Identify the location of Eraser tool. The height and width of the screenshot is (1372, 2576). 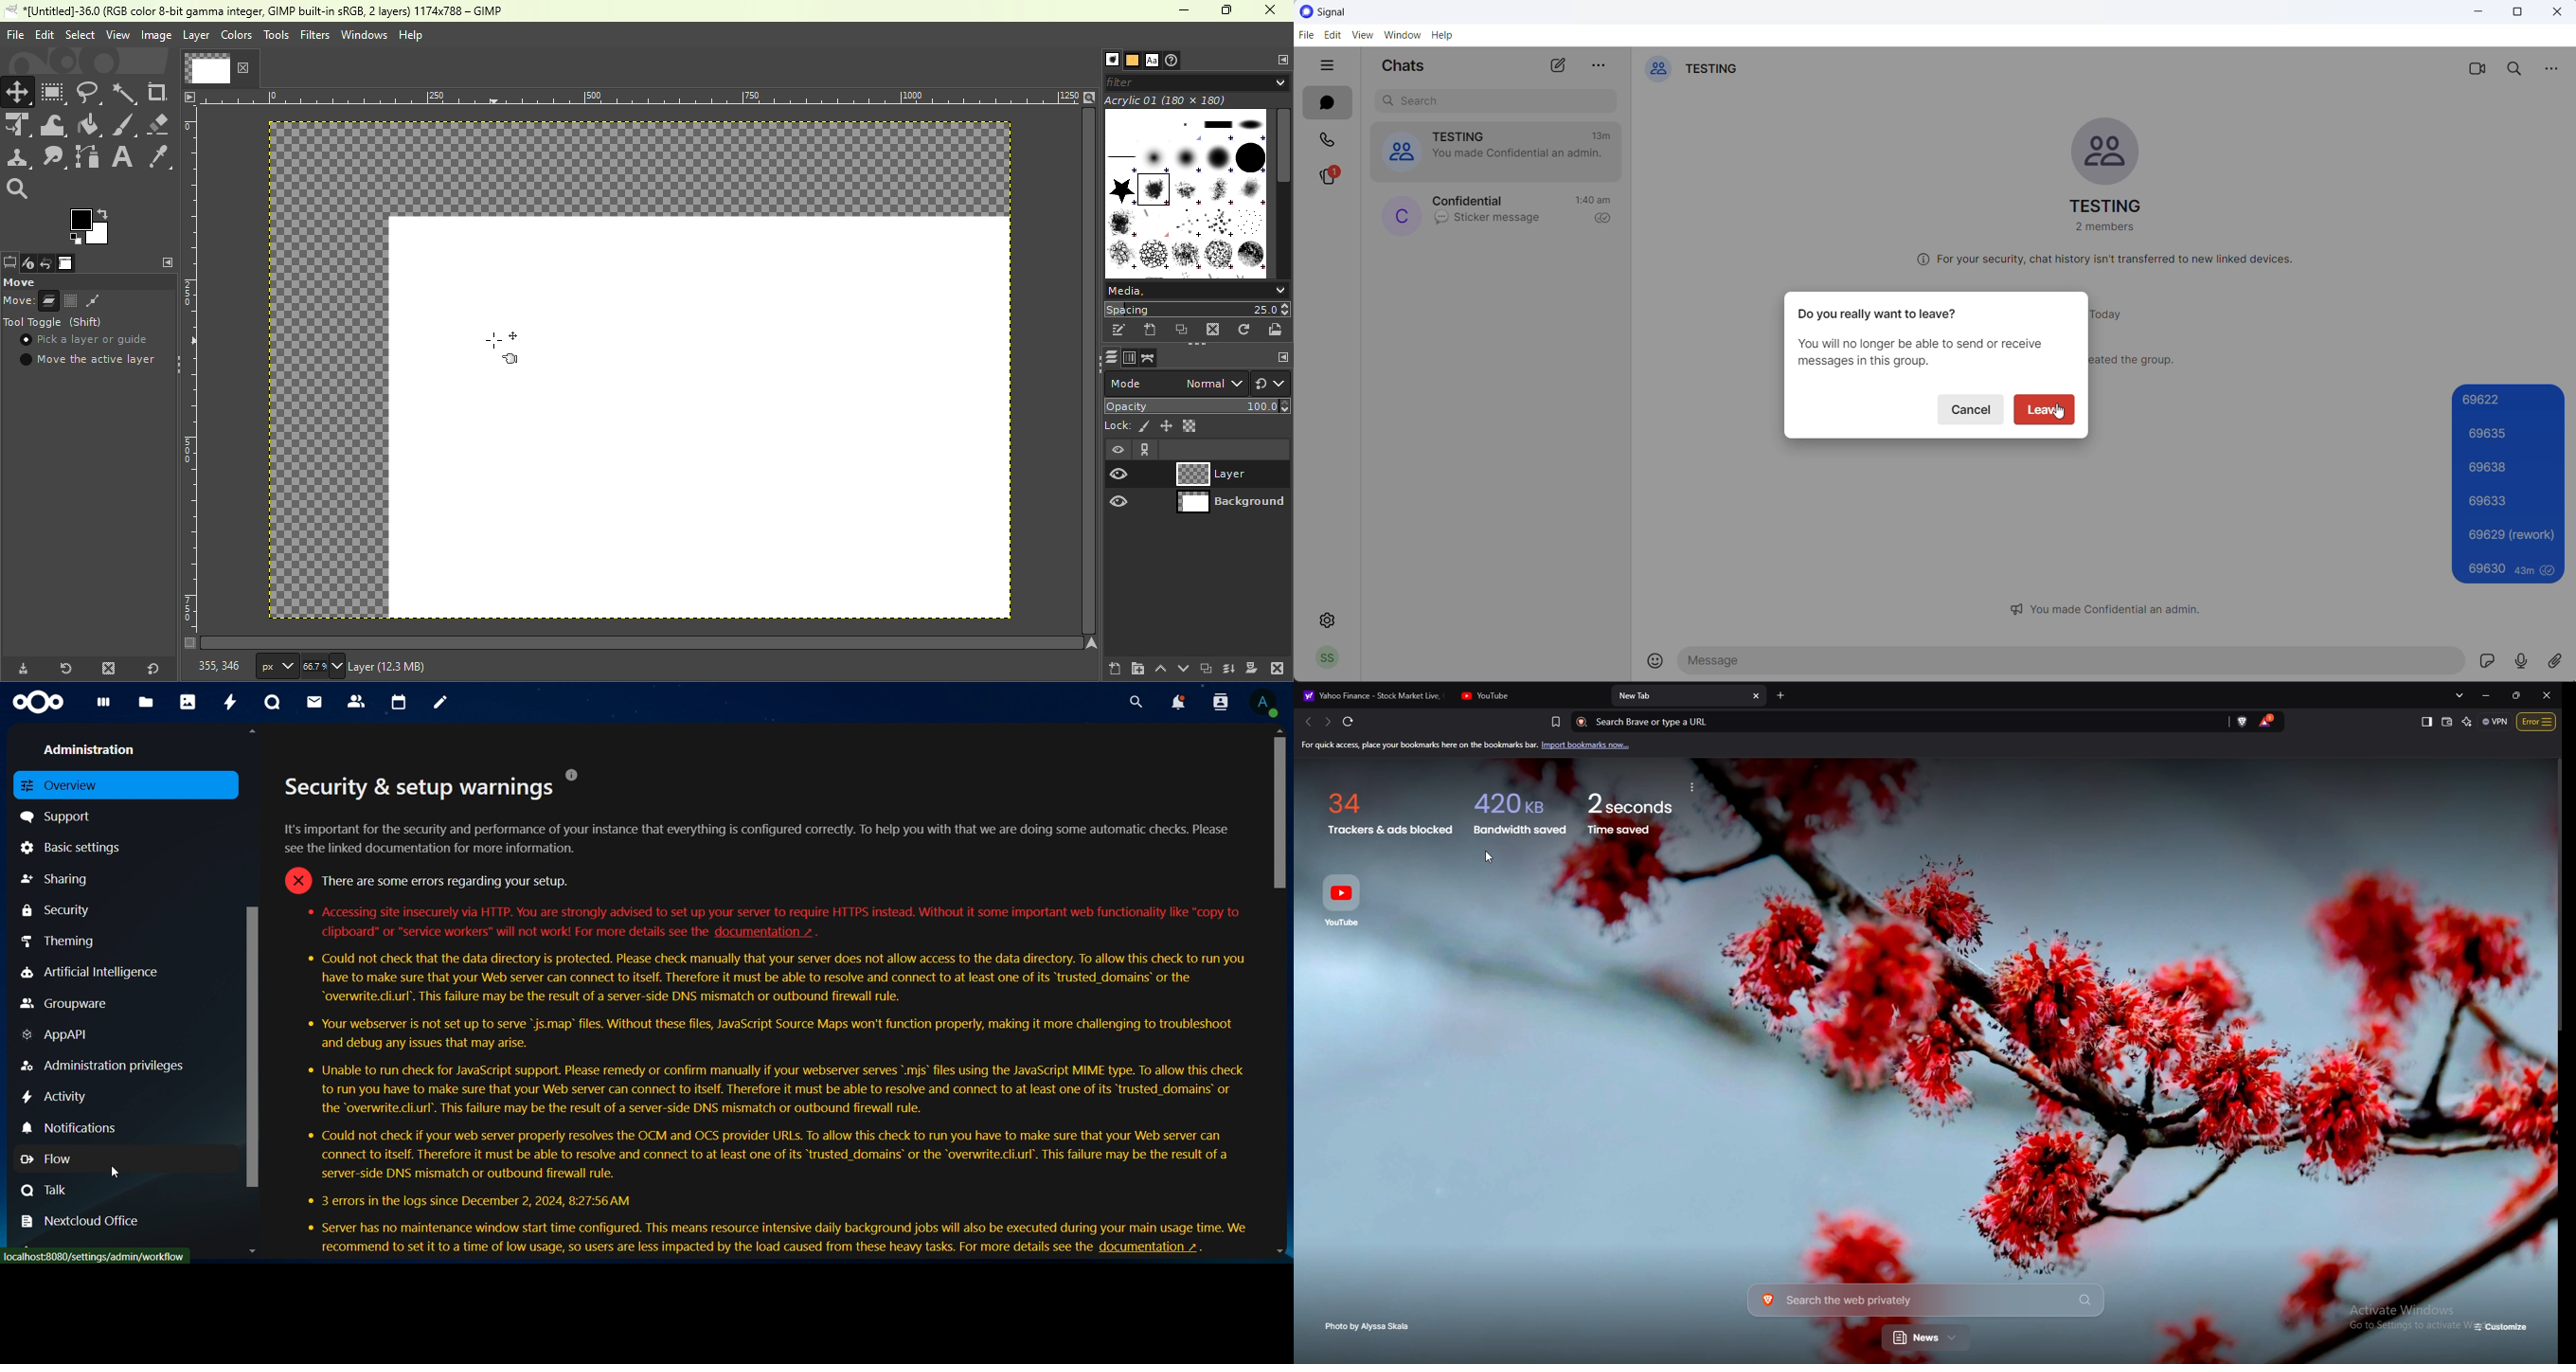
(160, 124).